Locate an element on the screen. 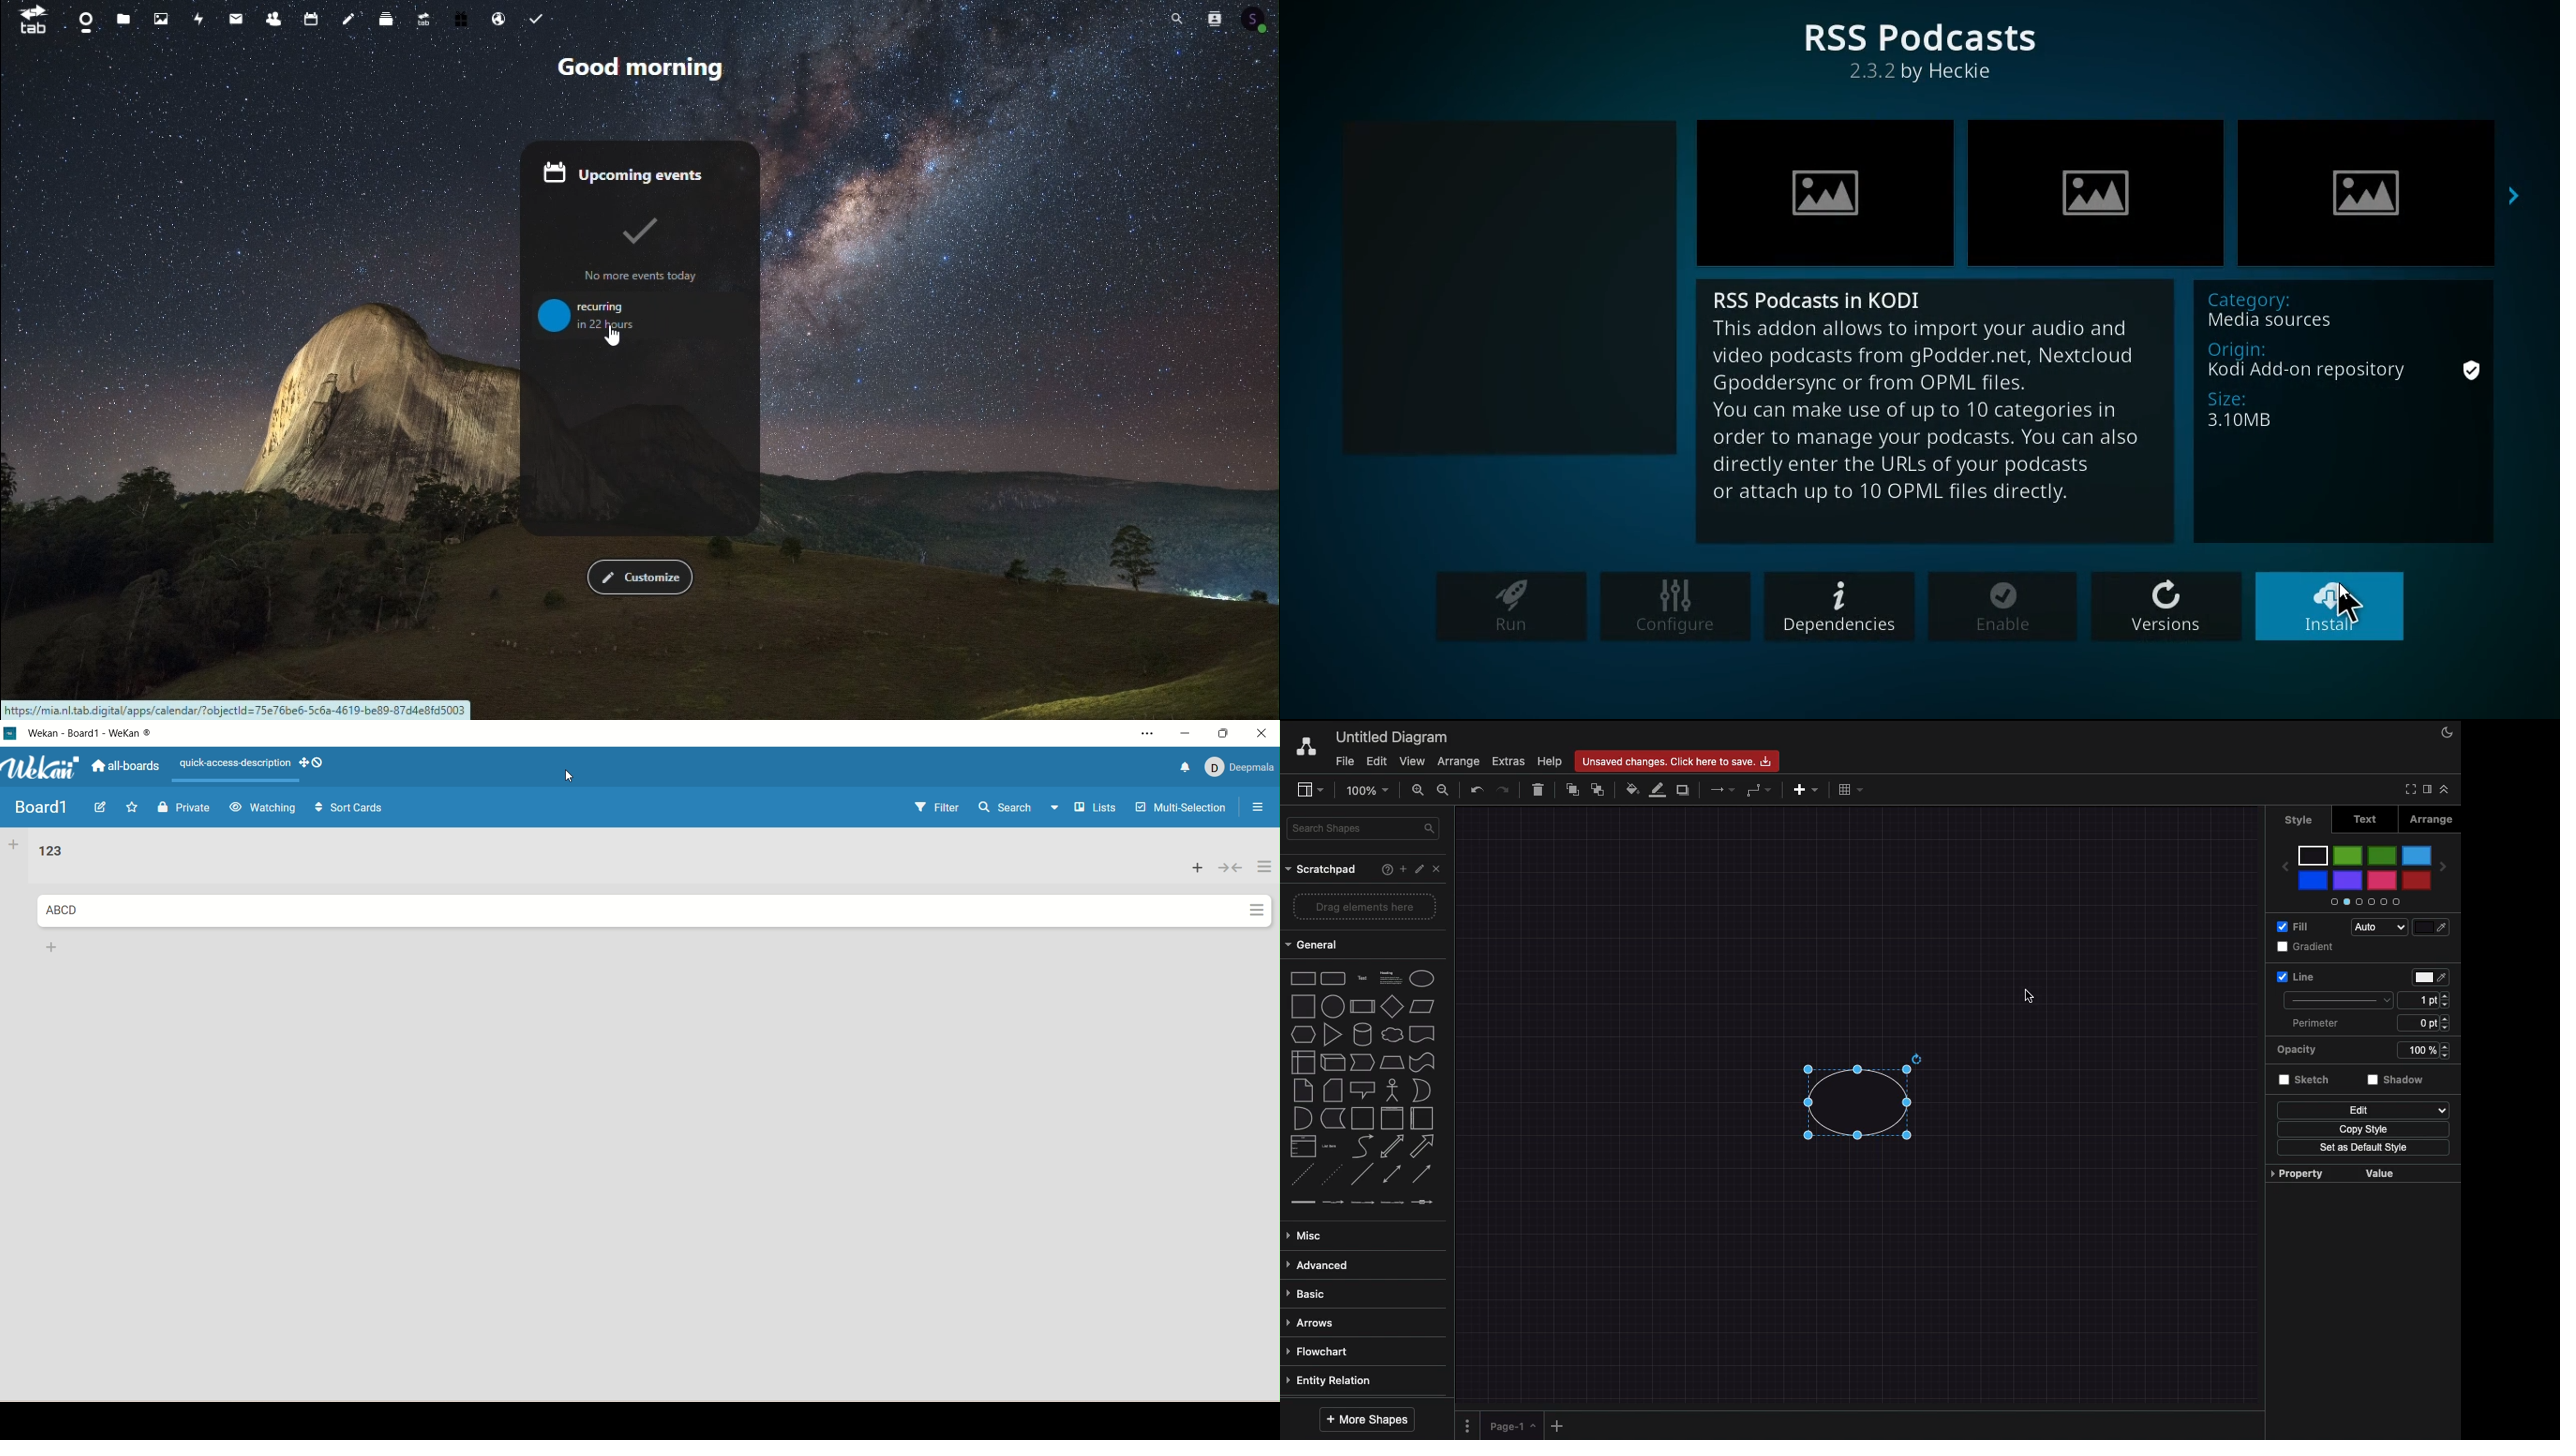 This screenshot has width=2576, height=1456. rss podcasts is located at coordinates (1926, 37).